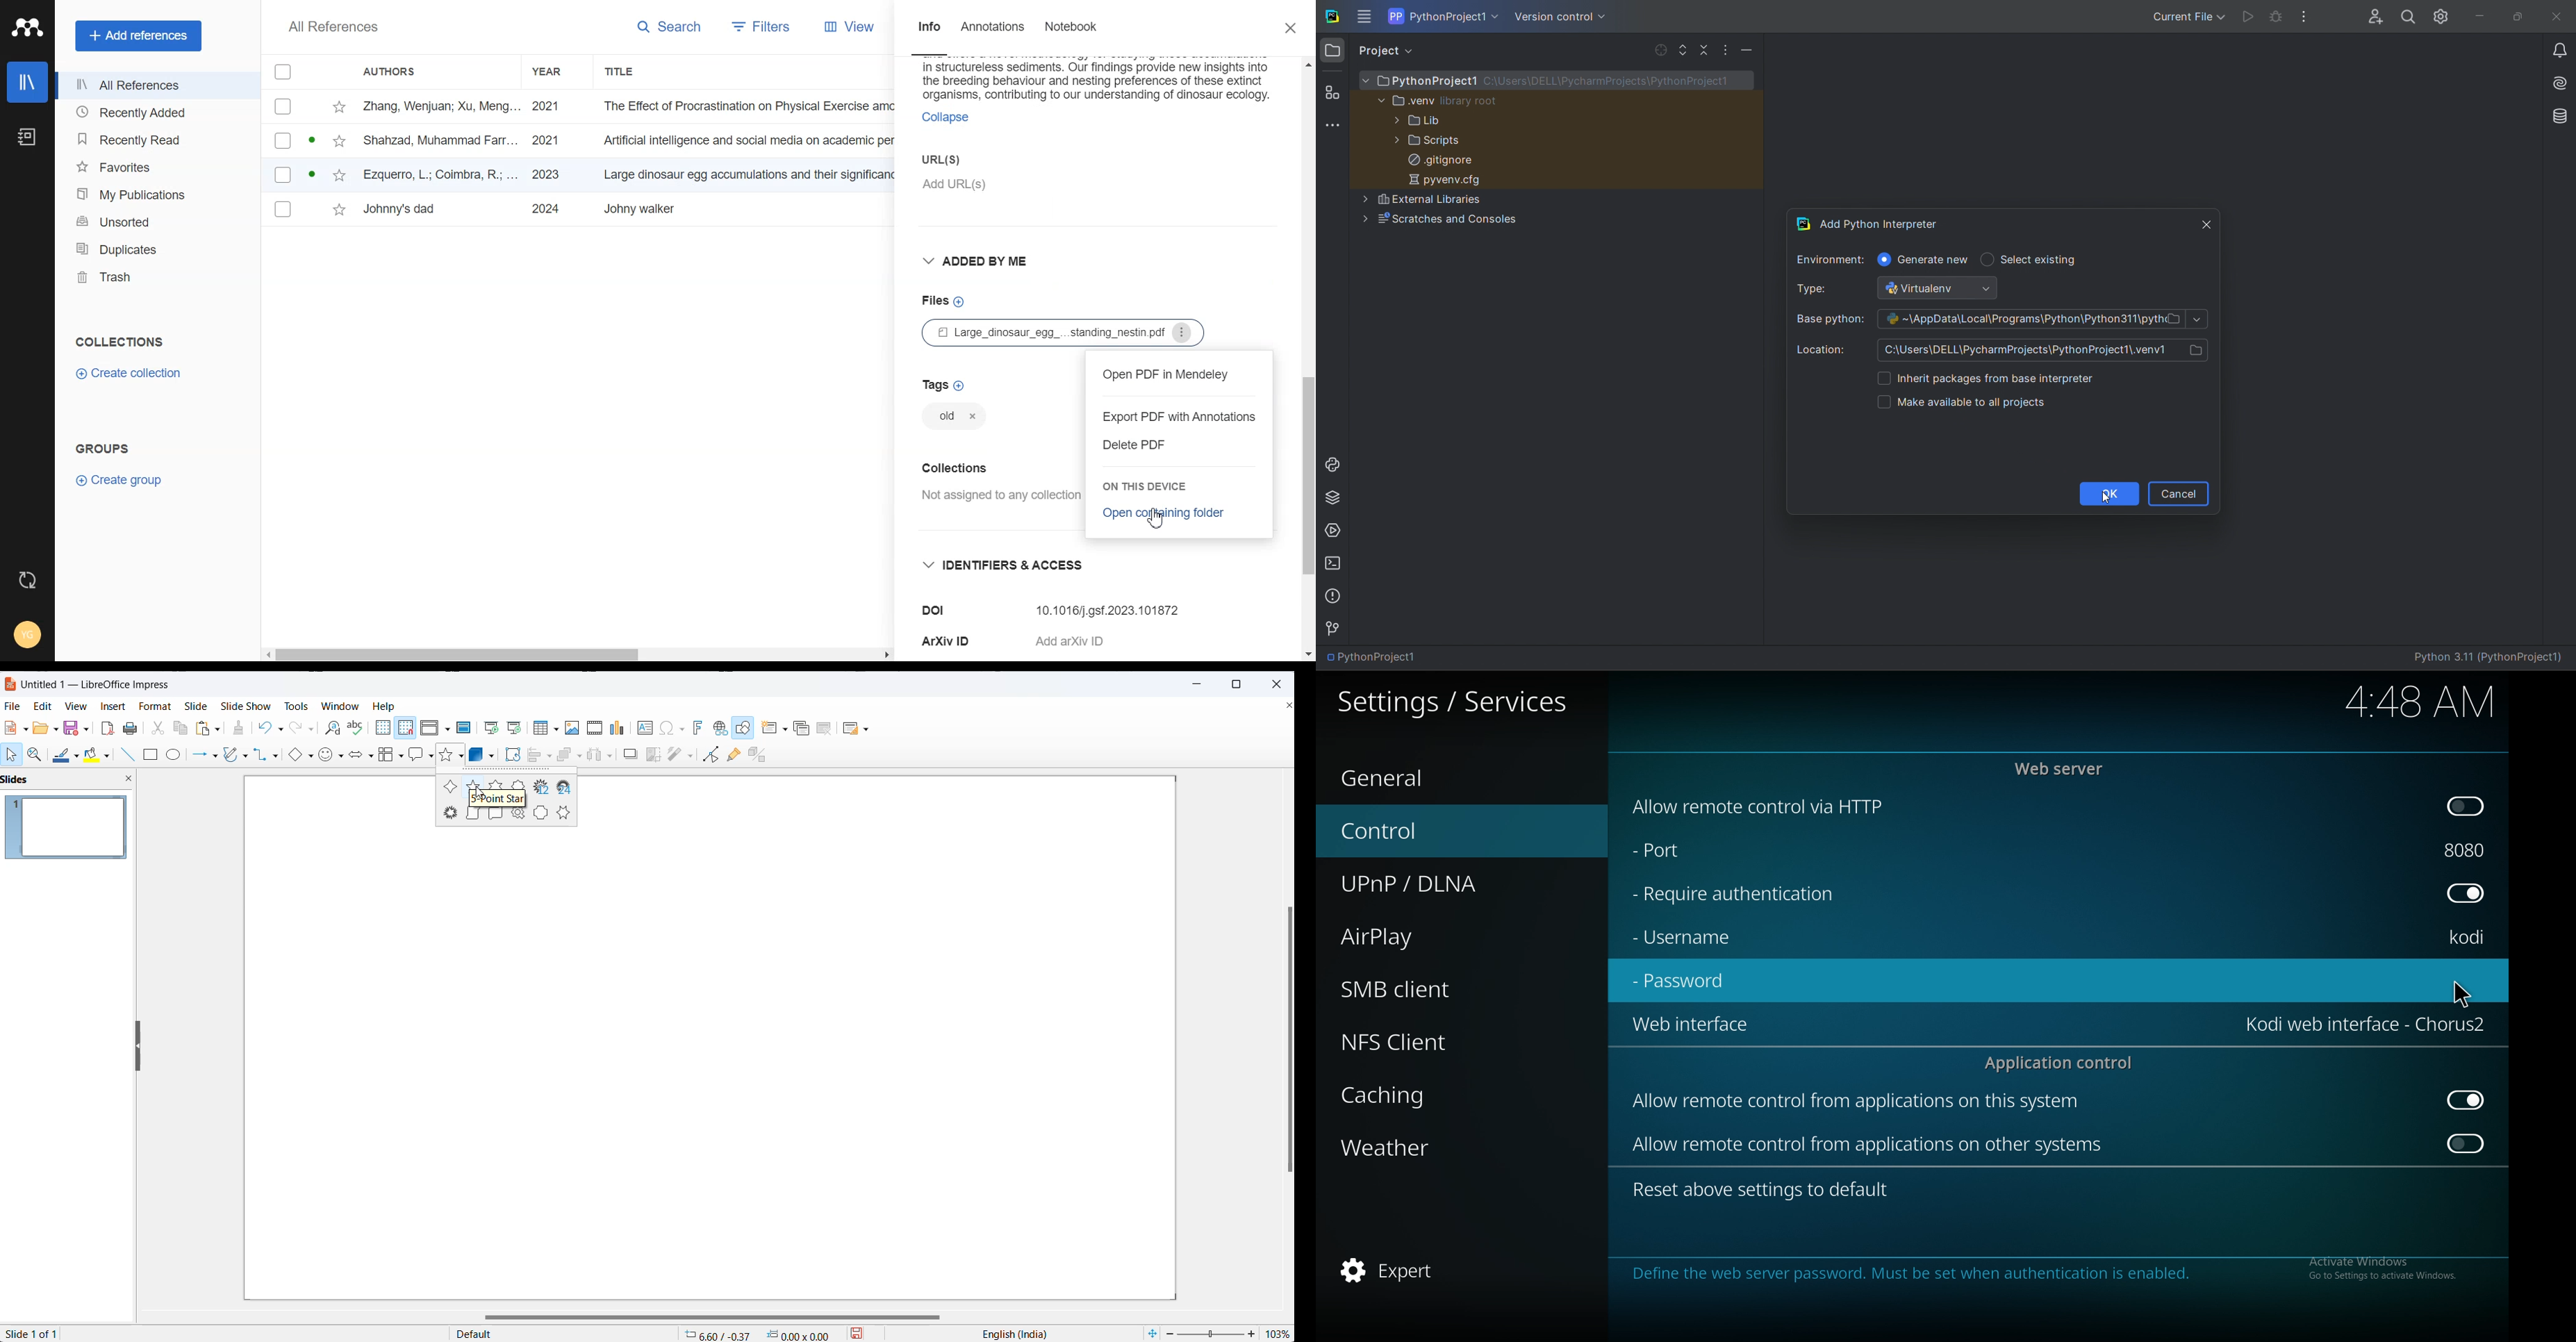  What do you see at coordinates (275, 726) in the screenshot?
I see `undo` at bounding box center [275, 726].